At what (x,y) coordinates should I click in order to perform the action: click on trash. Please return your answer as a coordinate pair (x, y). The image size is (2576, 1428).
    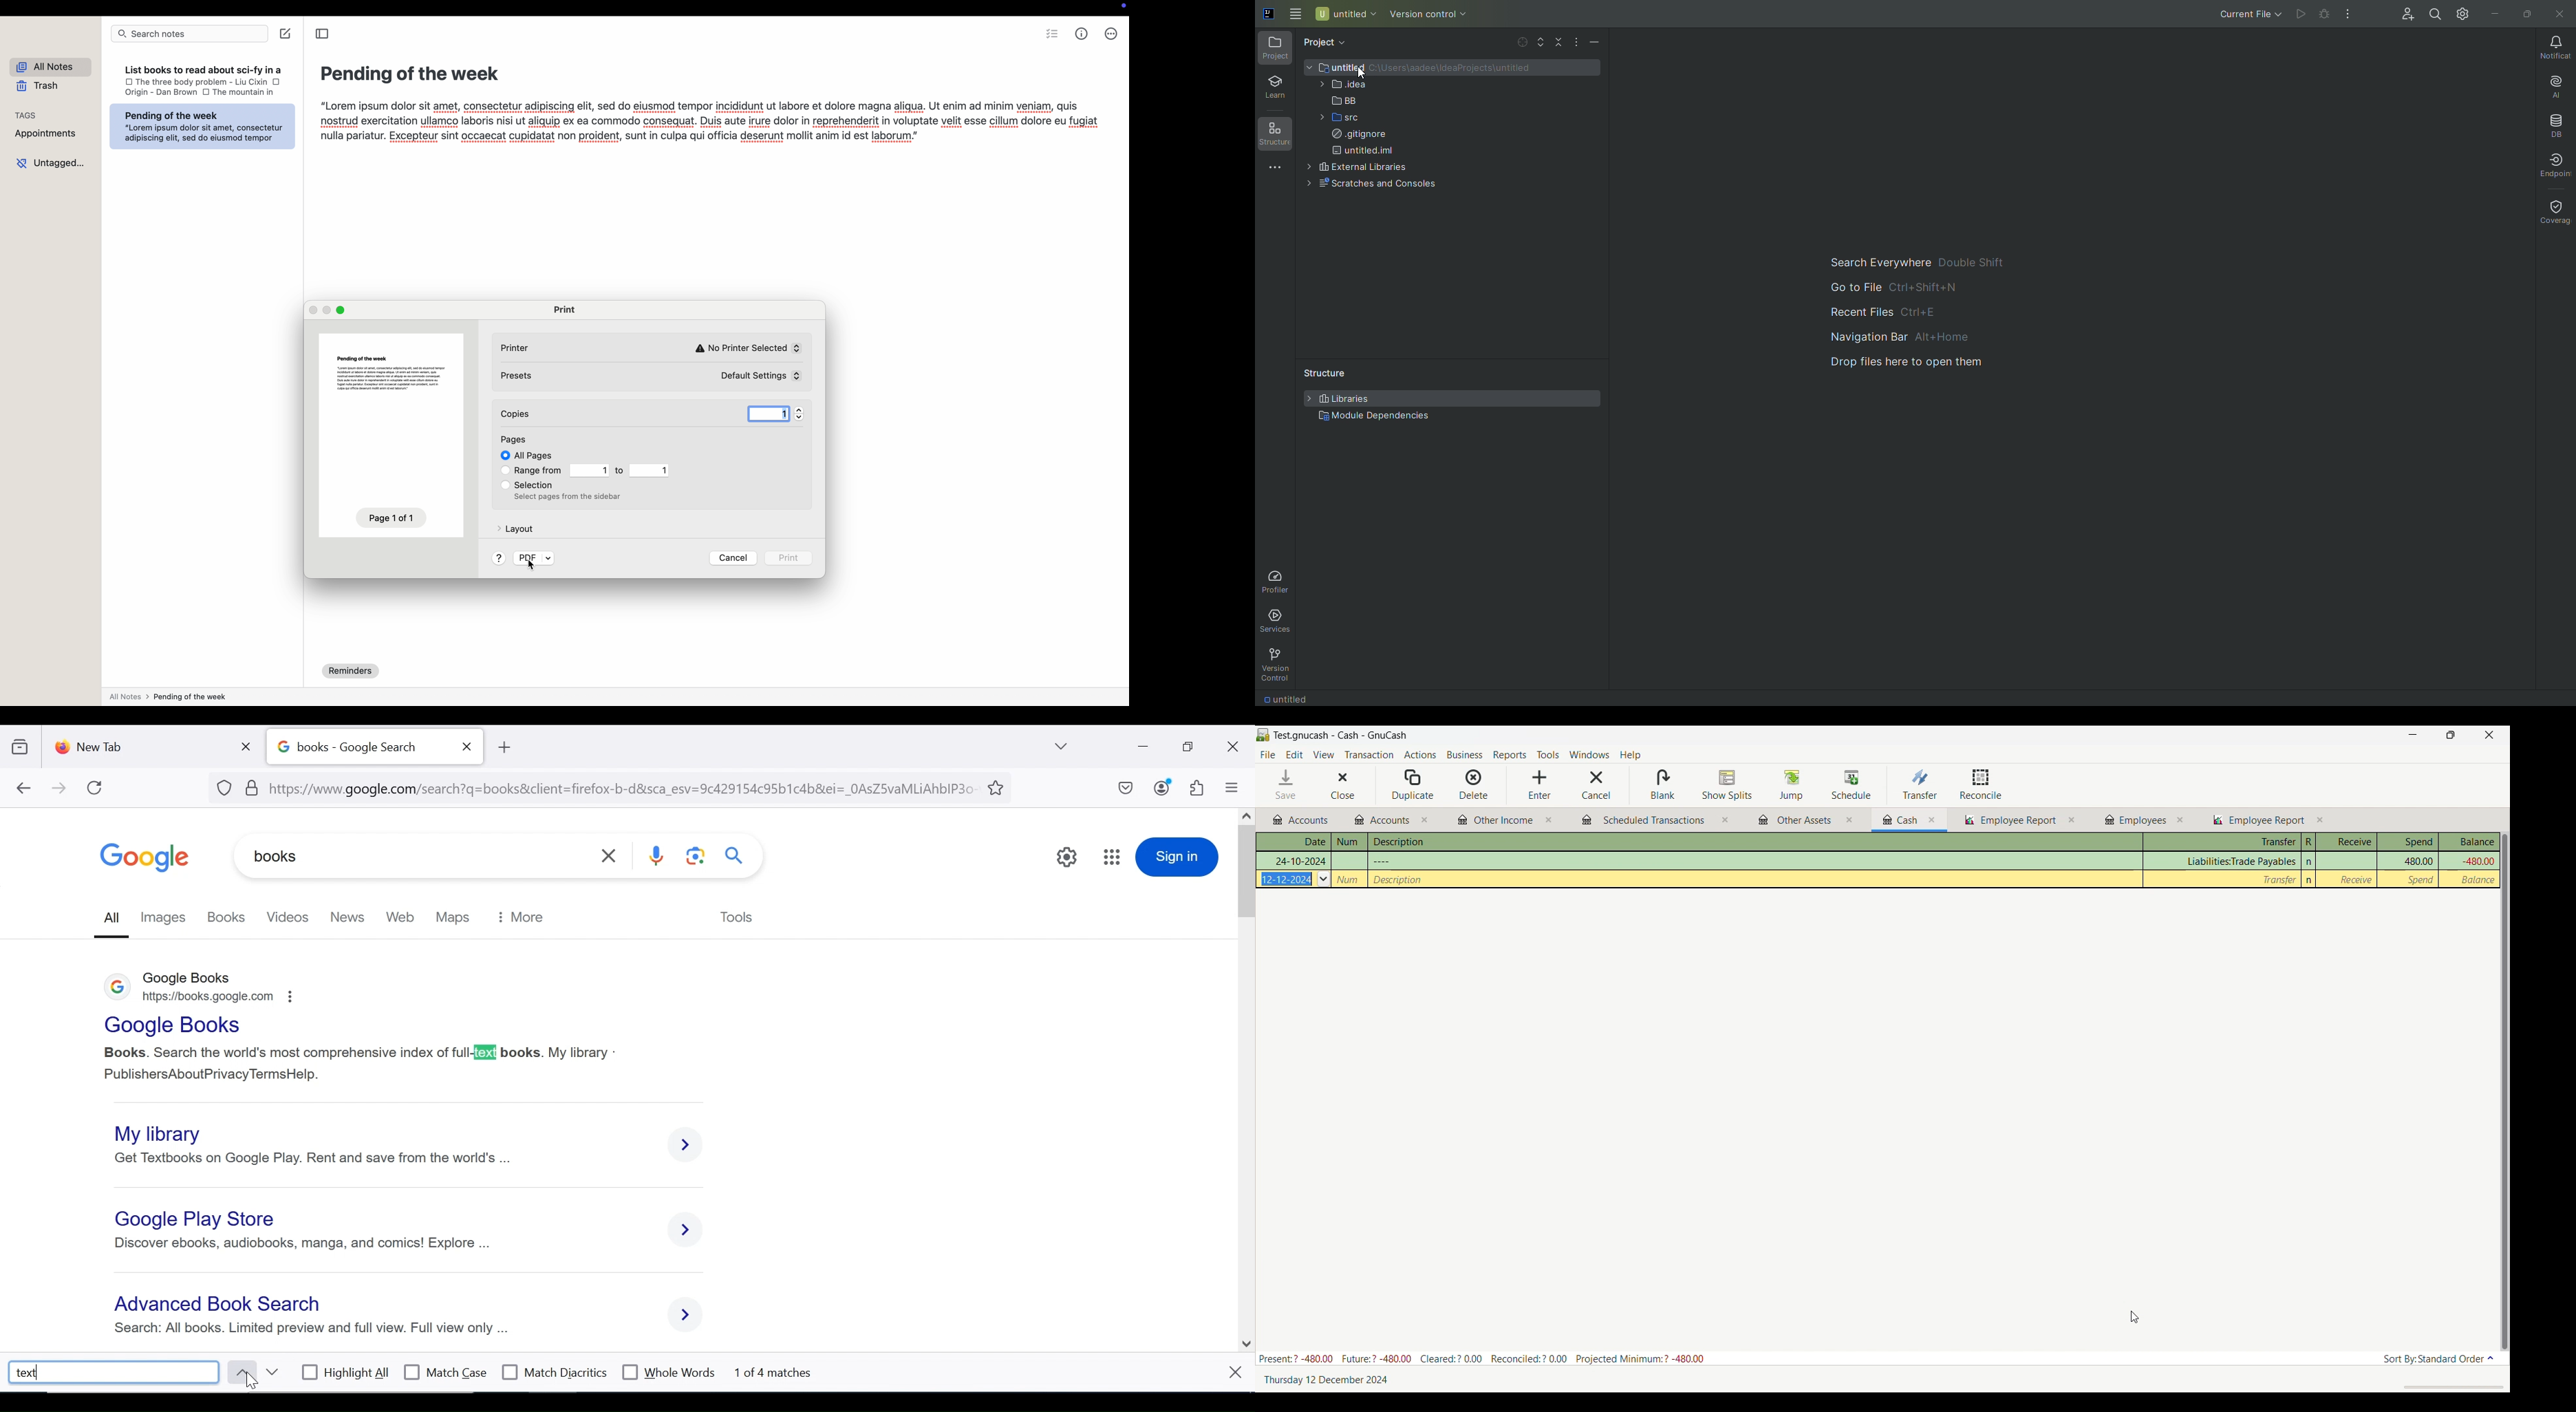
    Looking at the image, I should click on (38, 89).